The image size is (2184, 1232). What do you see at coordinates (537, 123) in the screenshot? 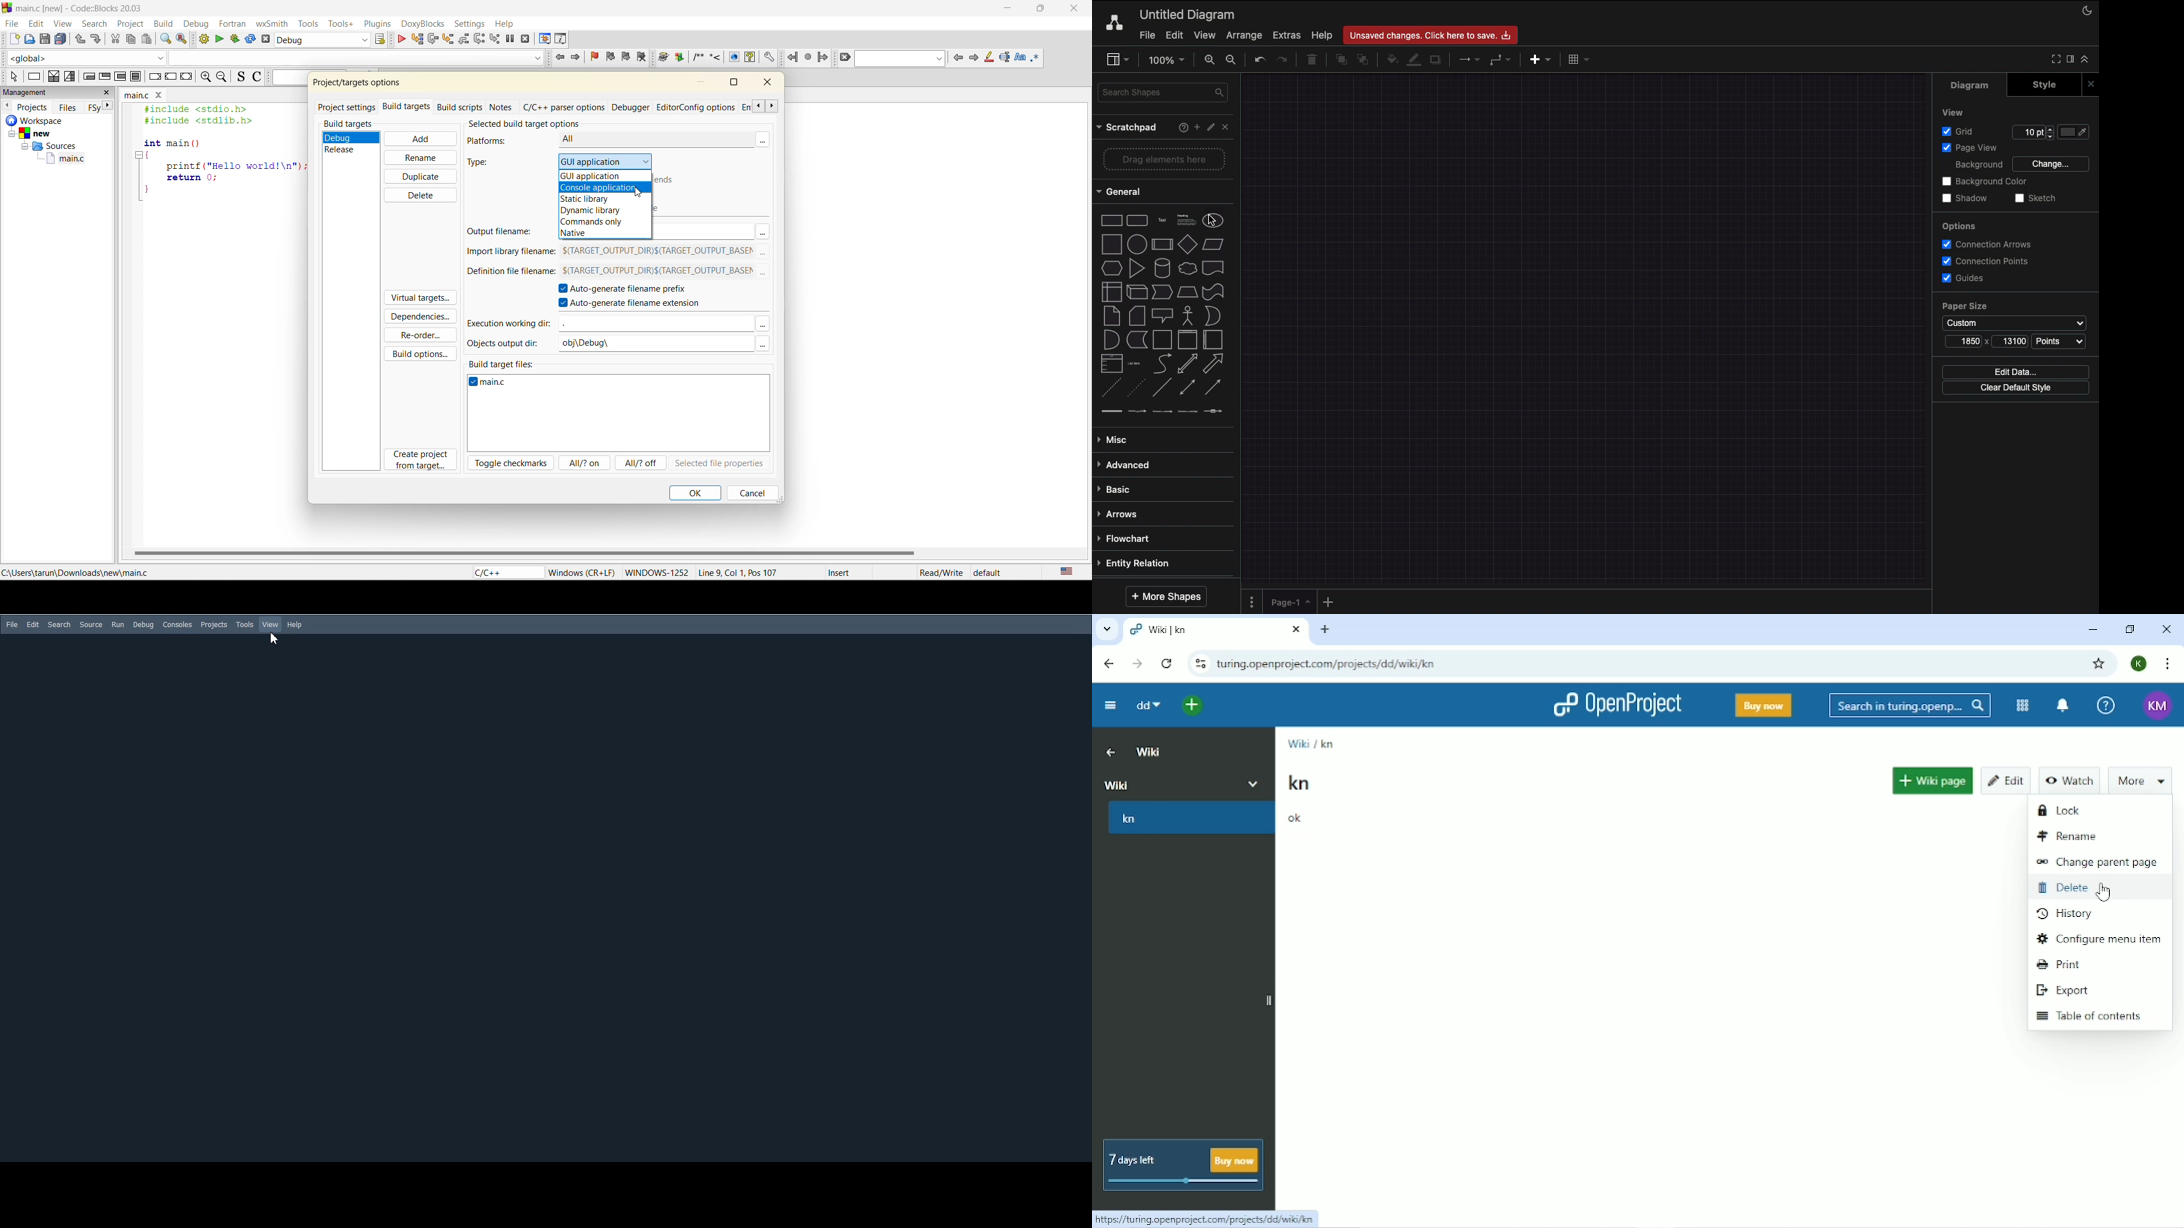
I see `selected build target options` at bounding box center [537, 123].